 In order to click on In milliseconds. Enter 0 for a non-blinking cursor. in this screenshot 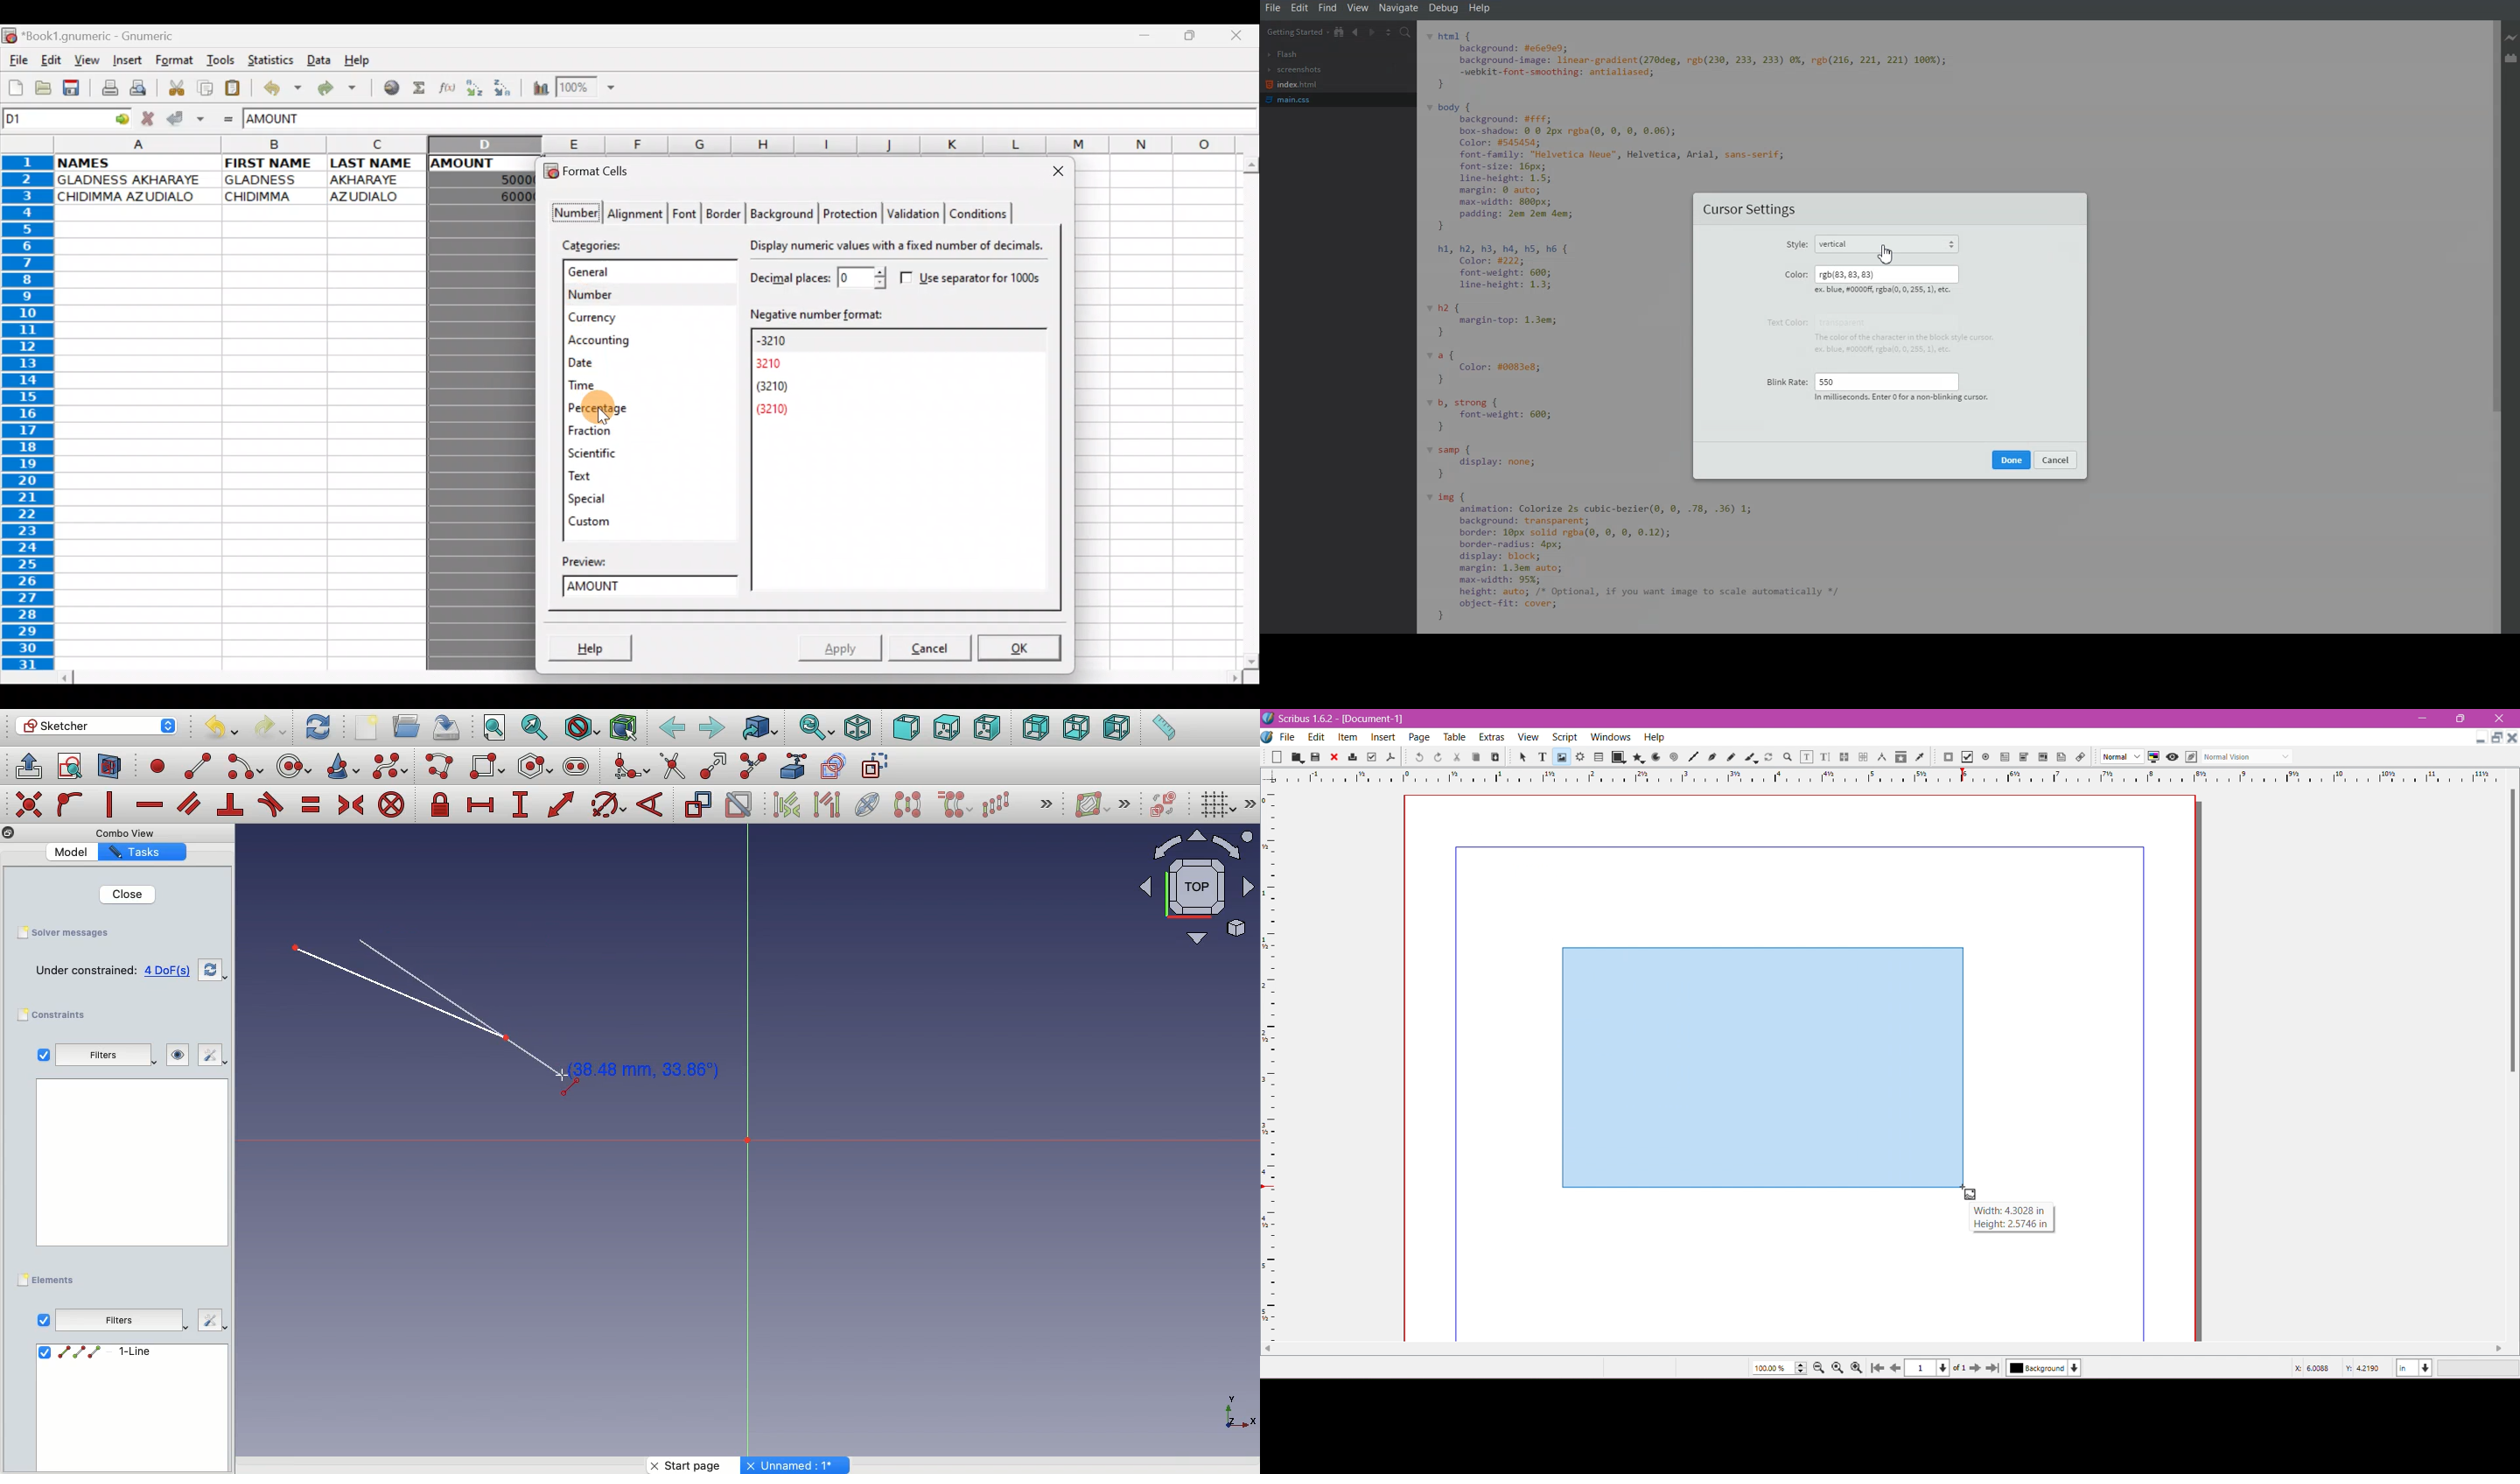, I will do `click(1899, 398)`.